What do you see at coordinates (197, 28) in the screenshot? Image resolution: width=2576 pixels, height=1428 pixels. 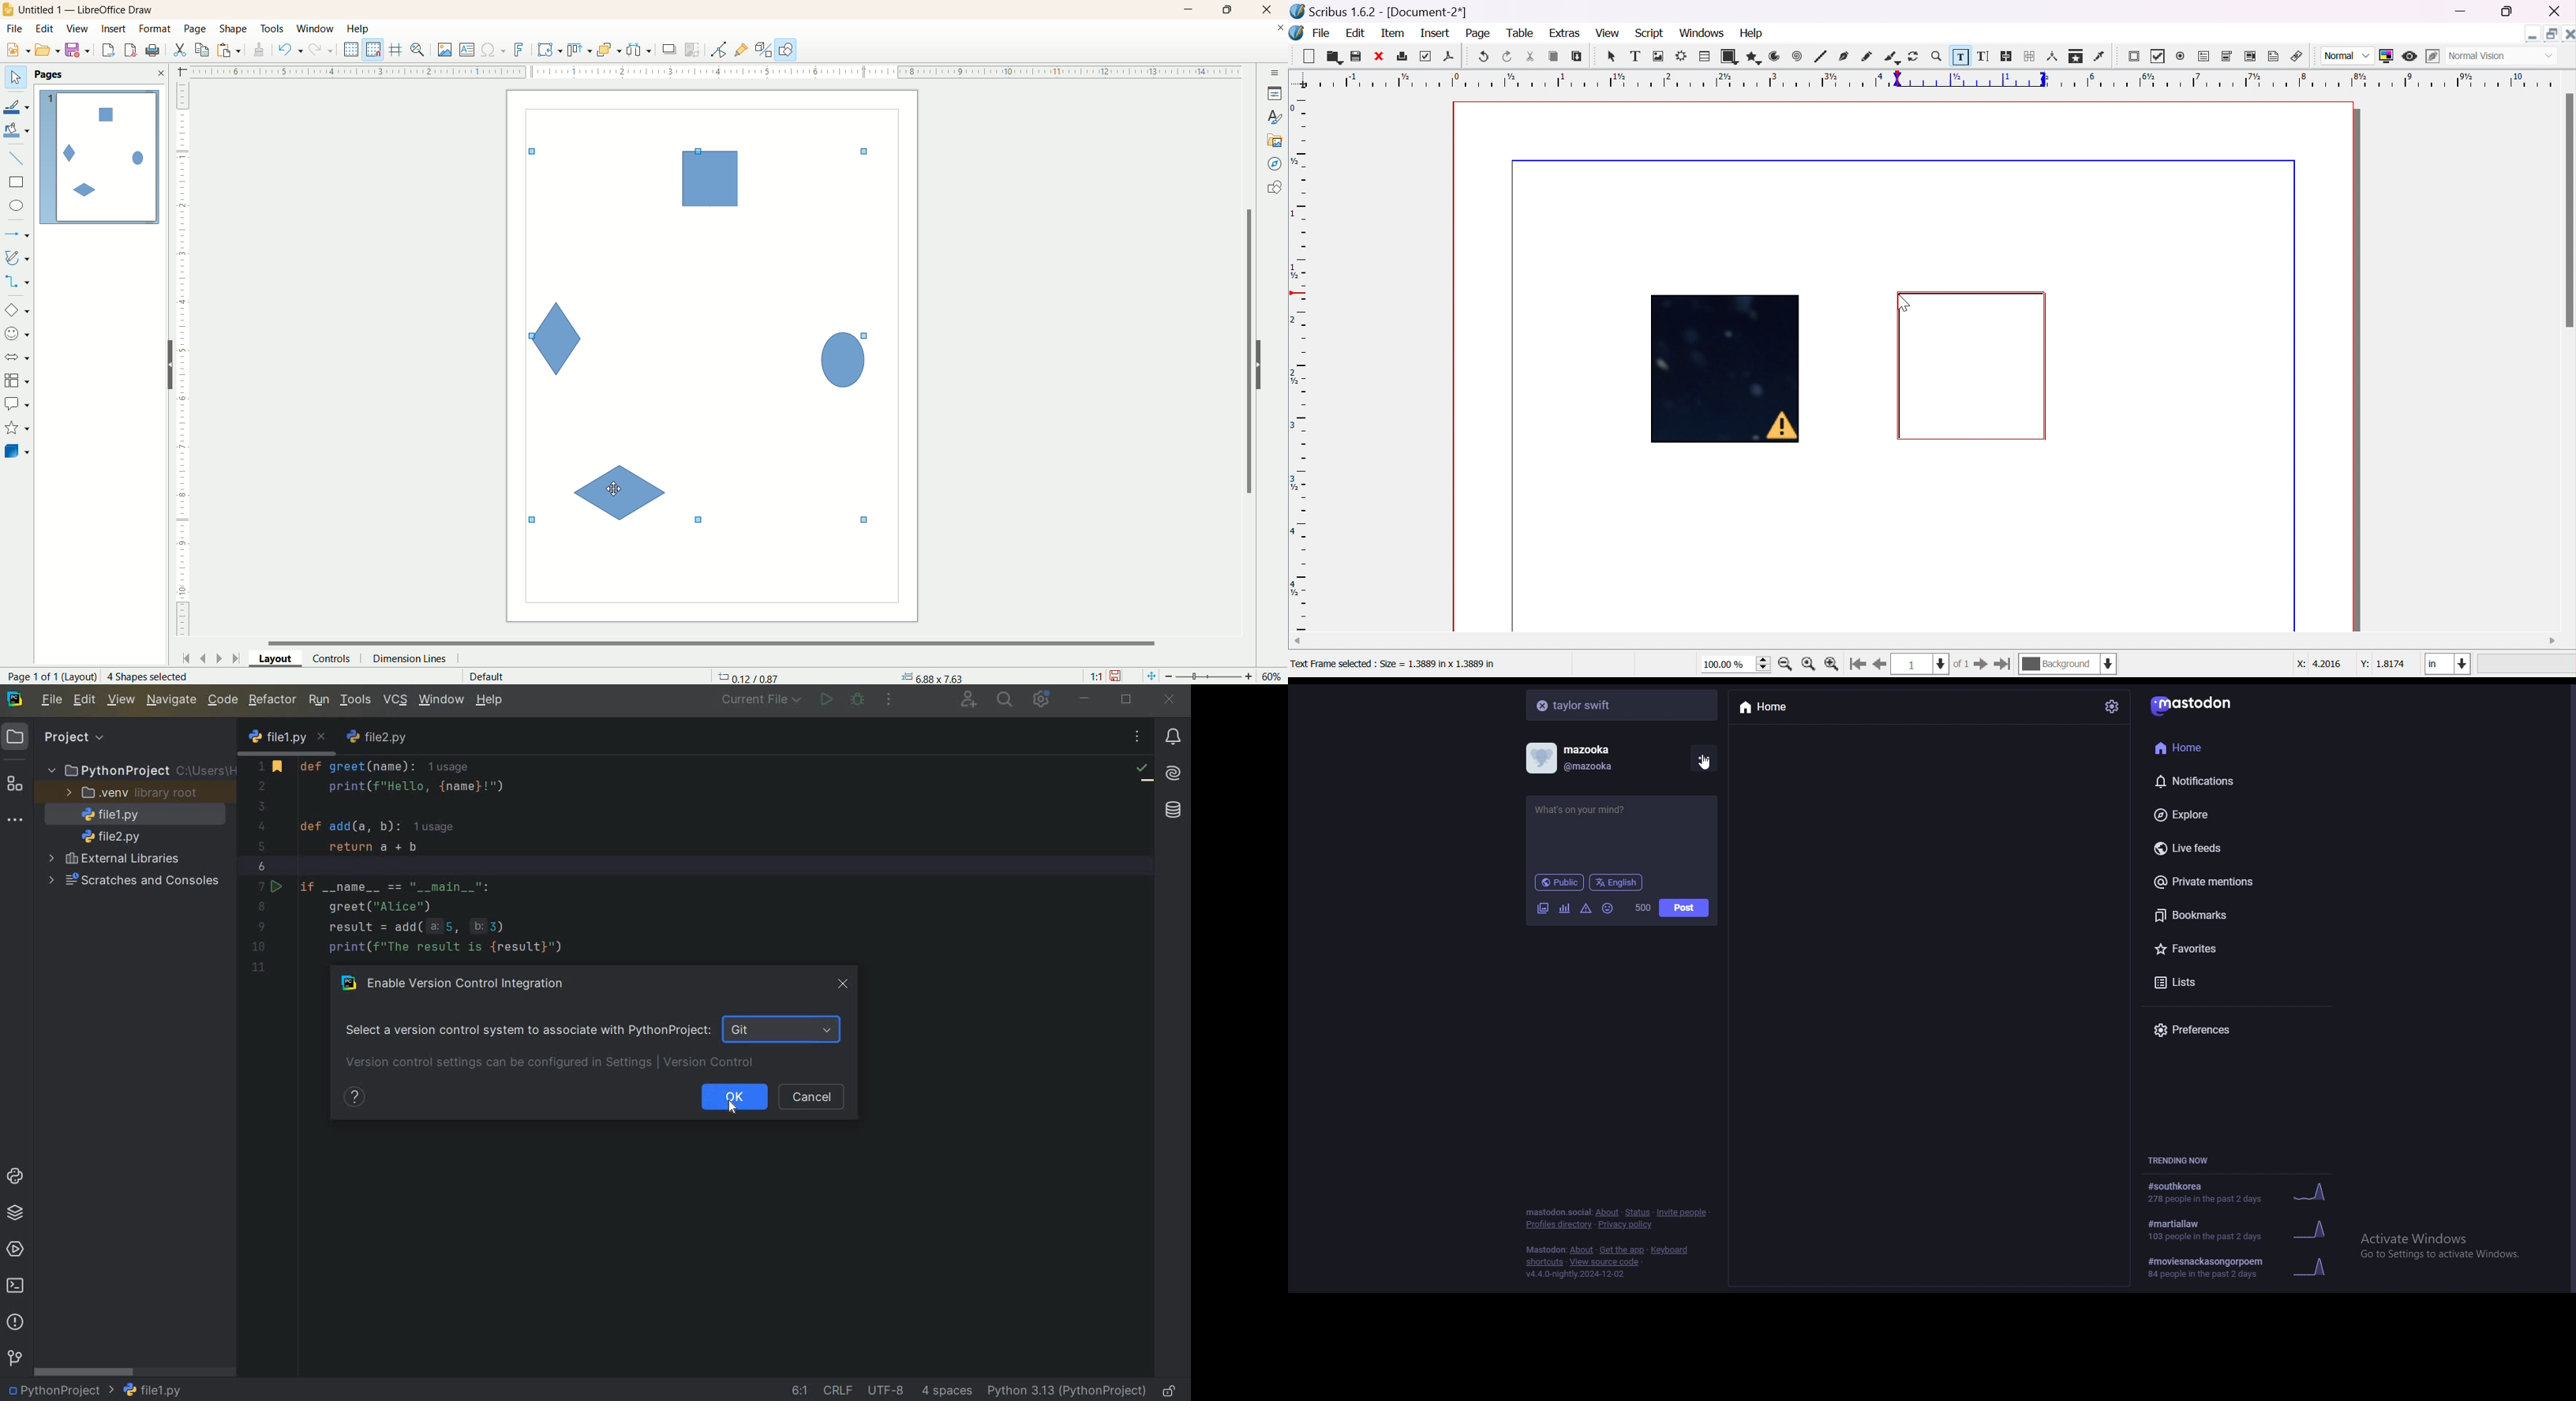 I see `page` at bounding box center [197, 28].